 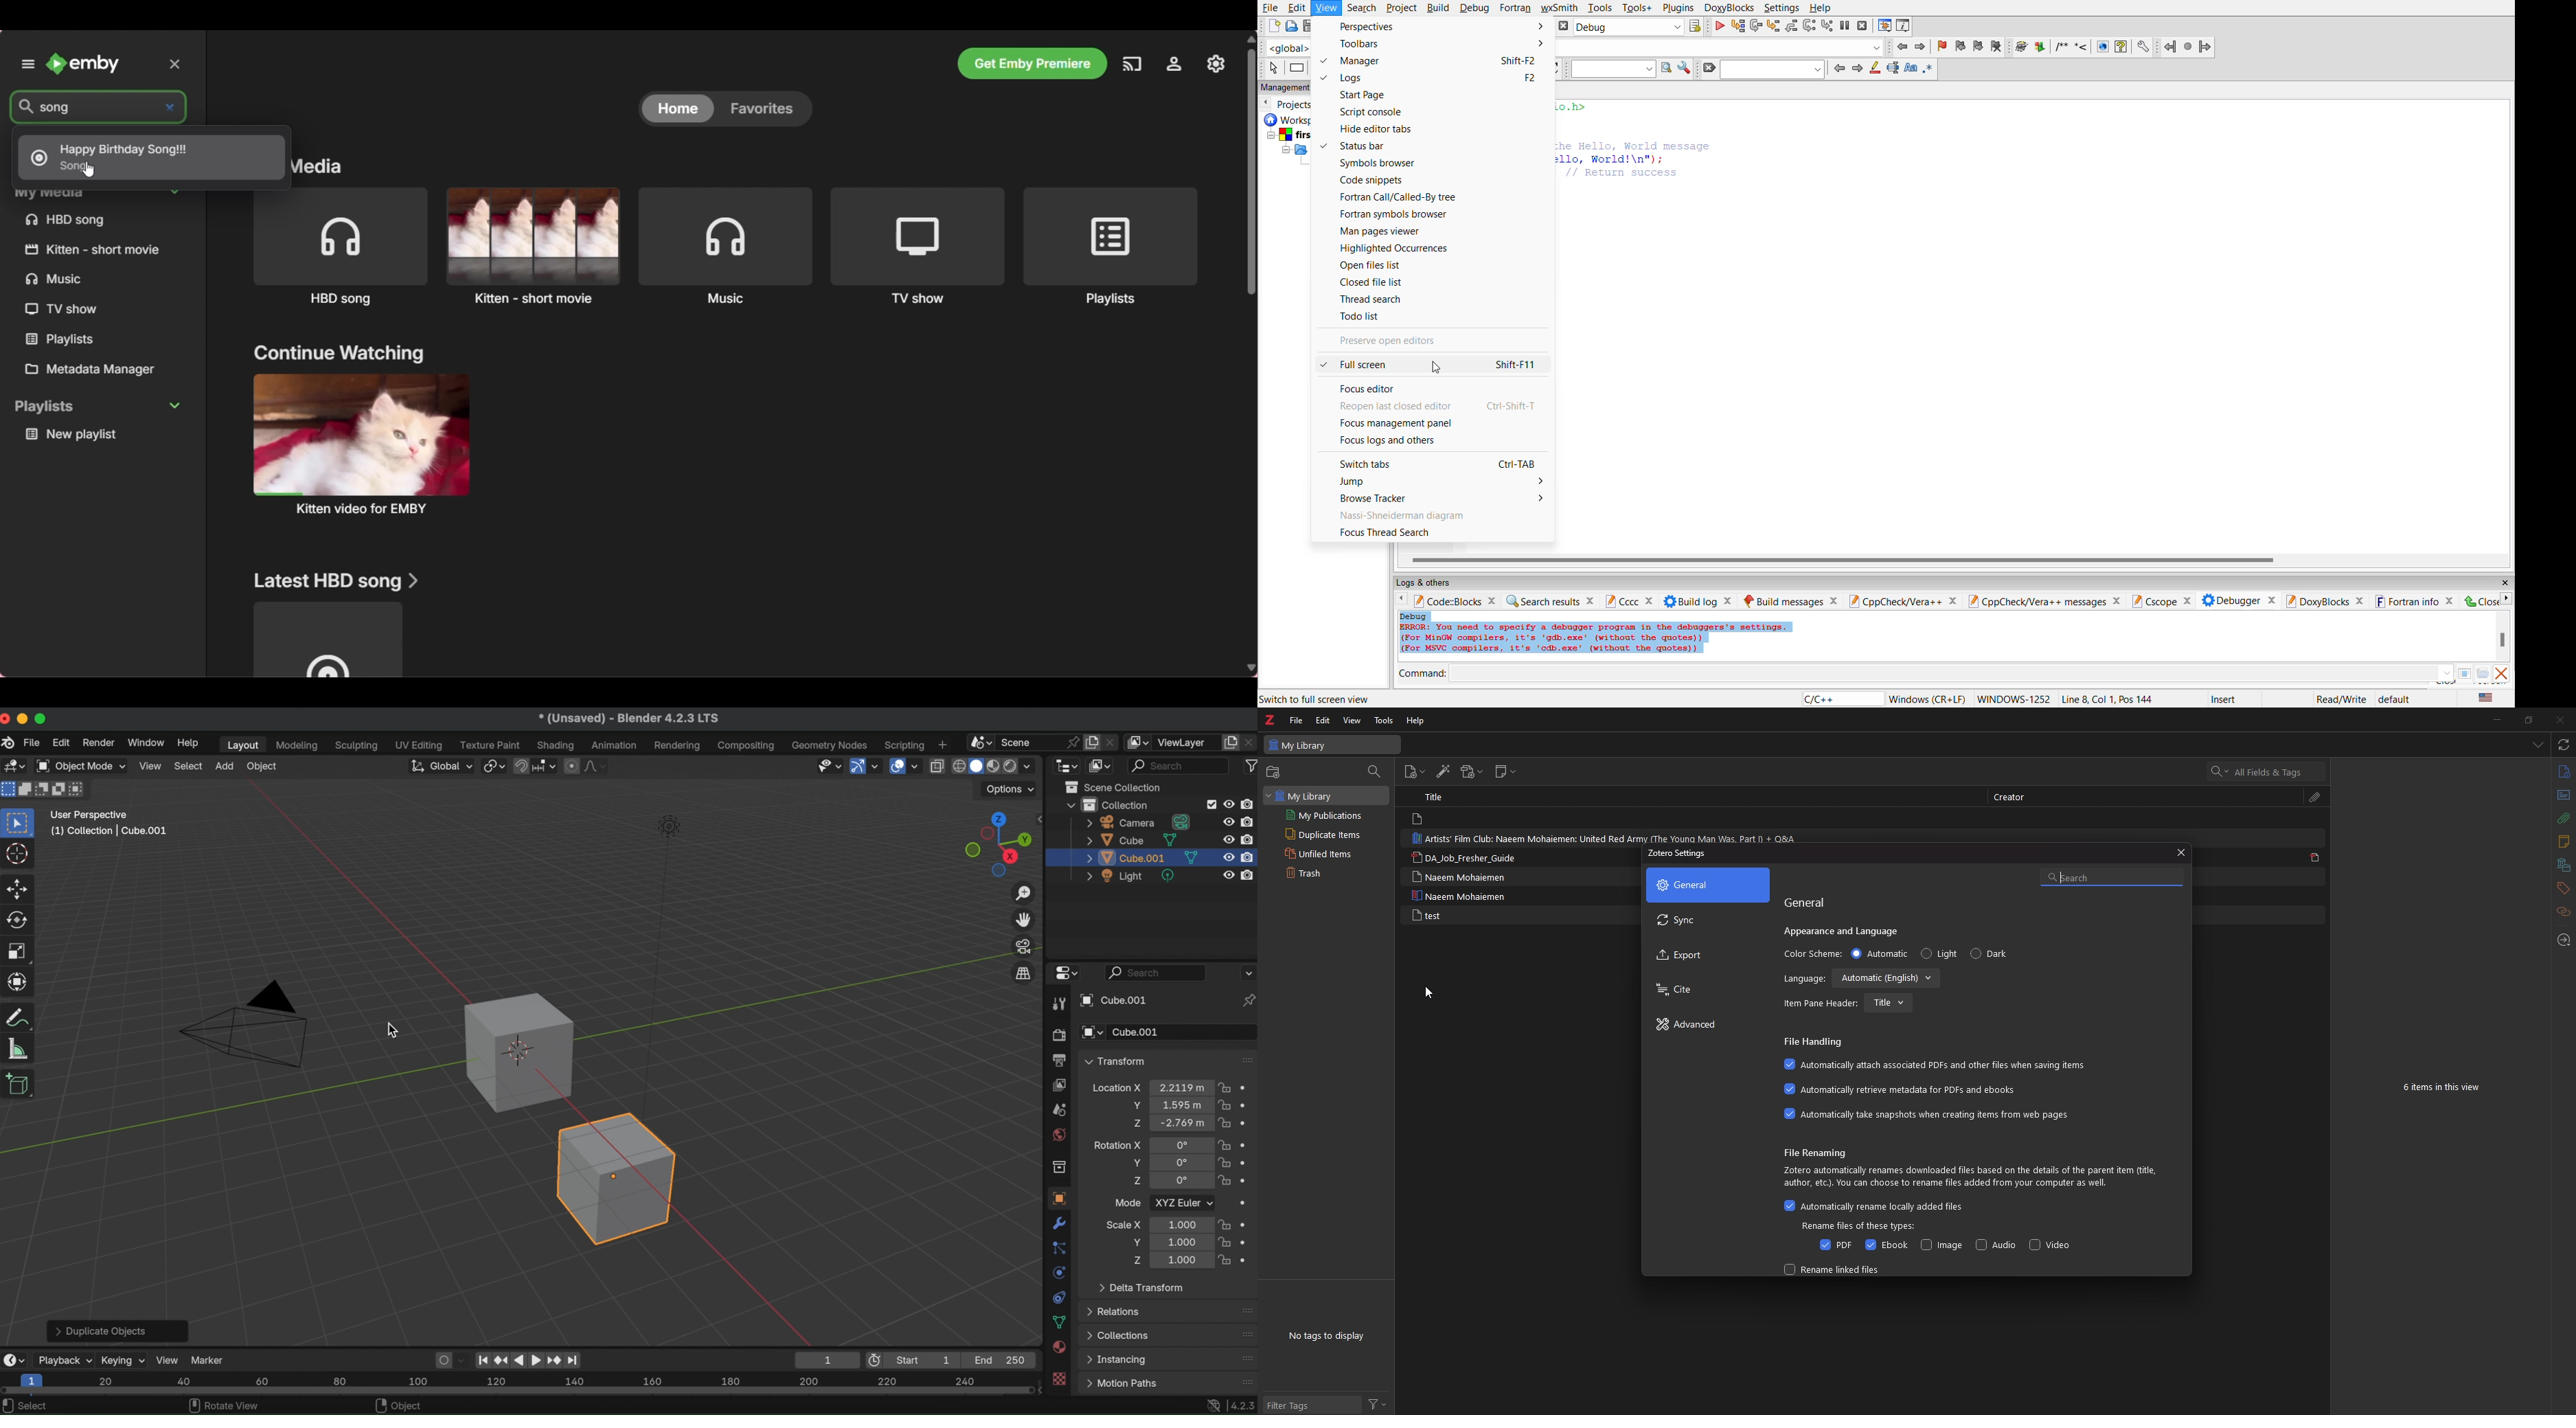 What do you see at coordinates (1325, 795) in the screenshot?
I see `my library` at bounding box center [1325, 795].